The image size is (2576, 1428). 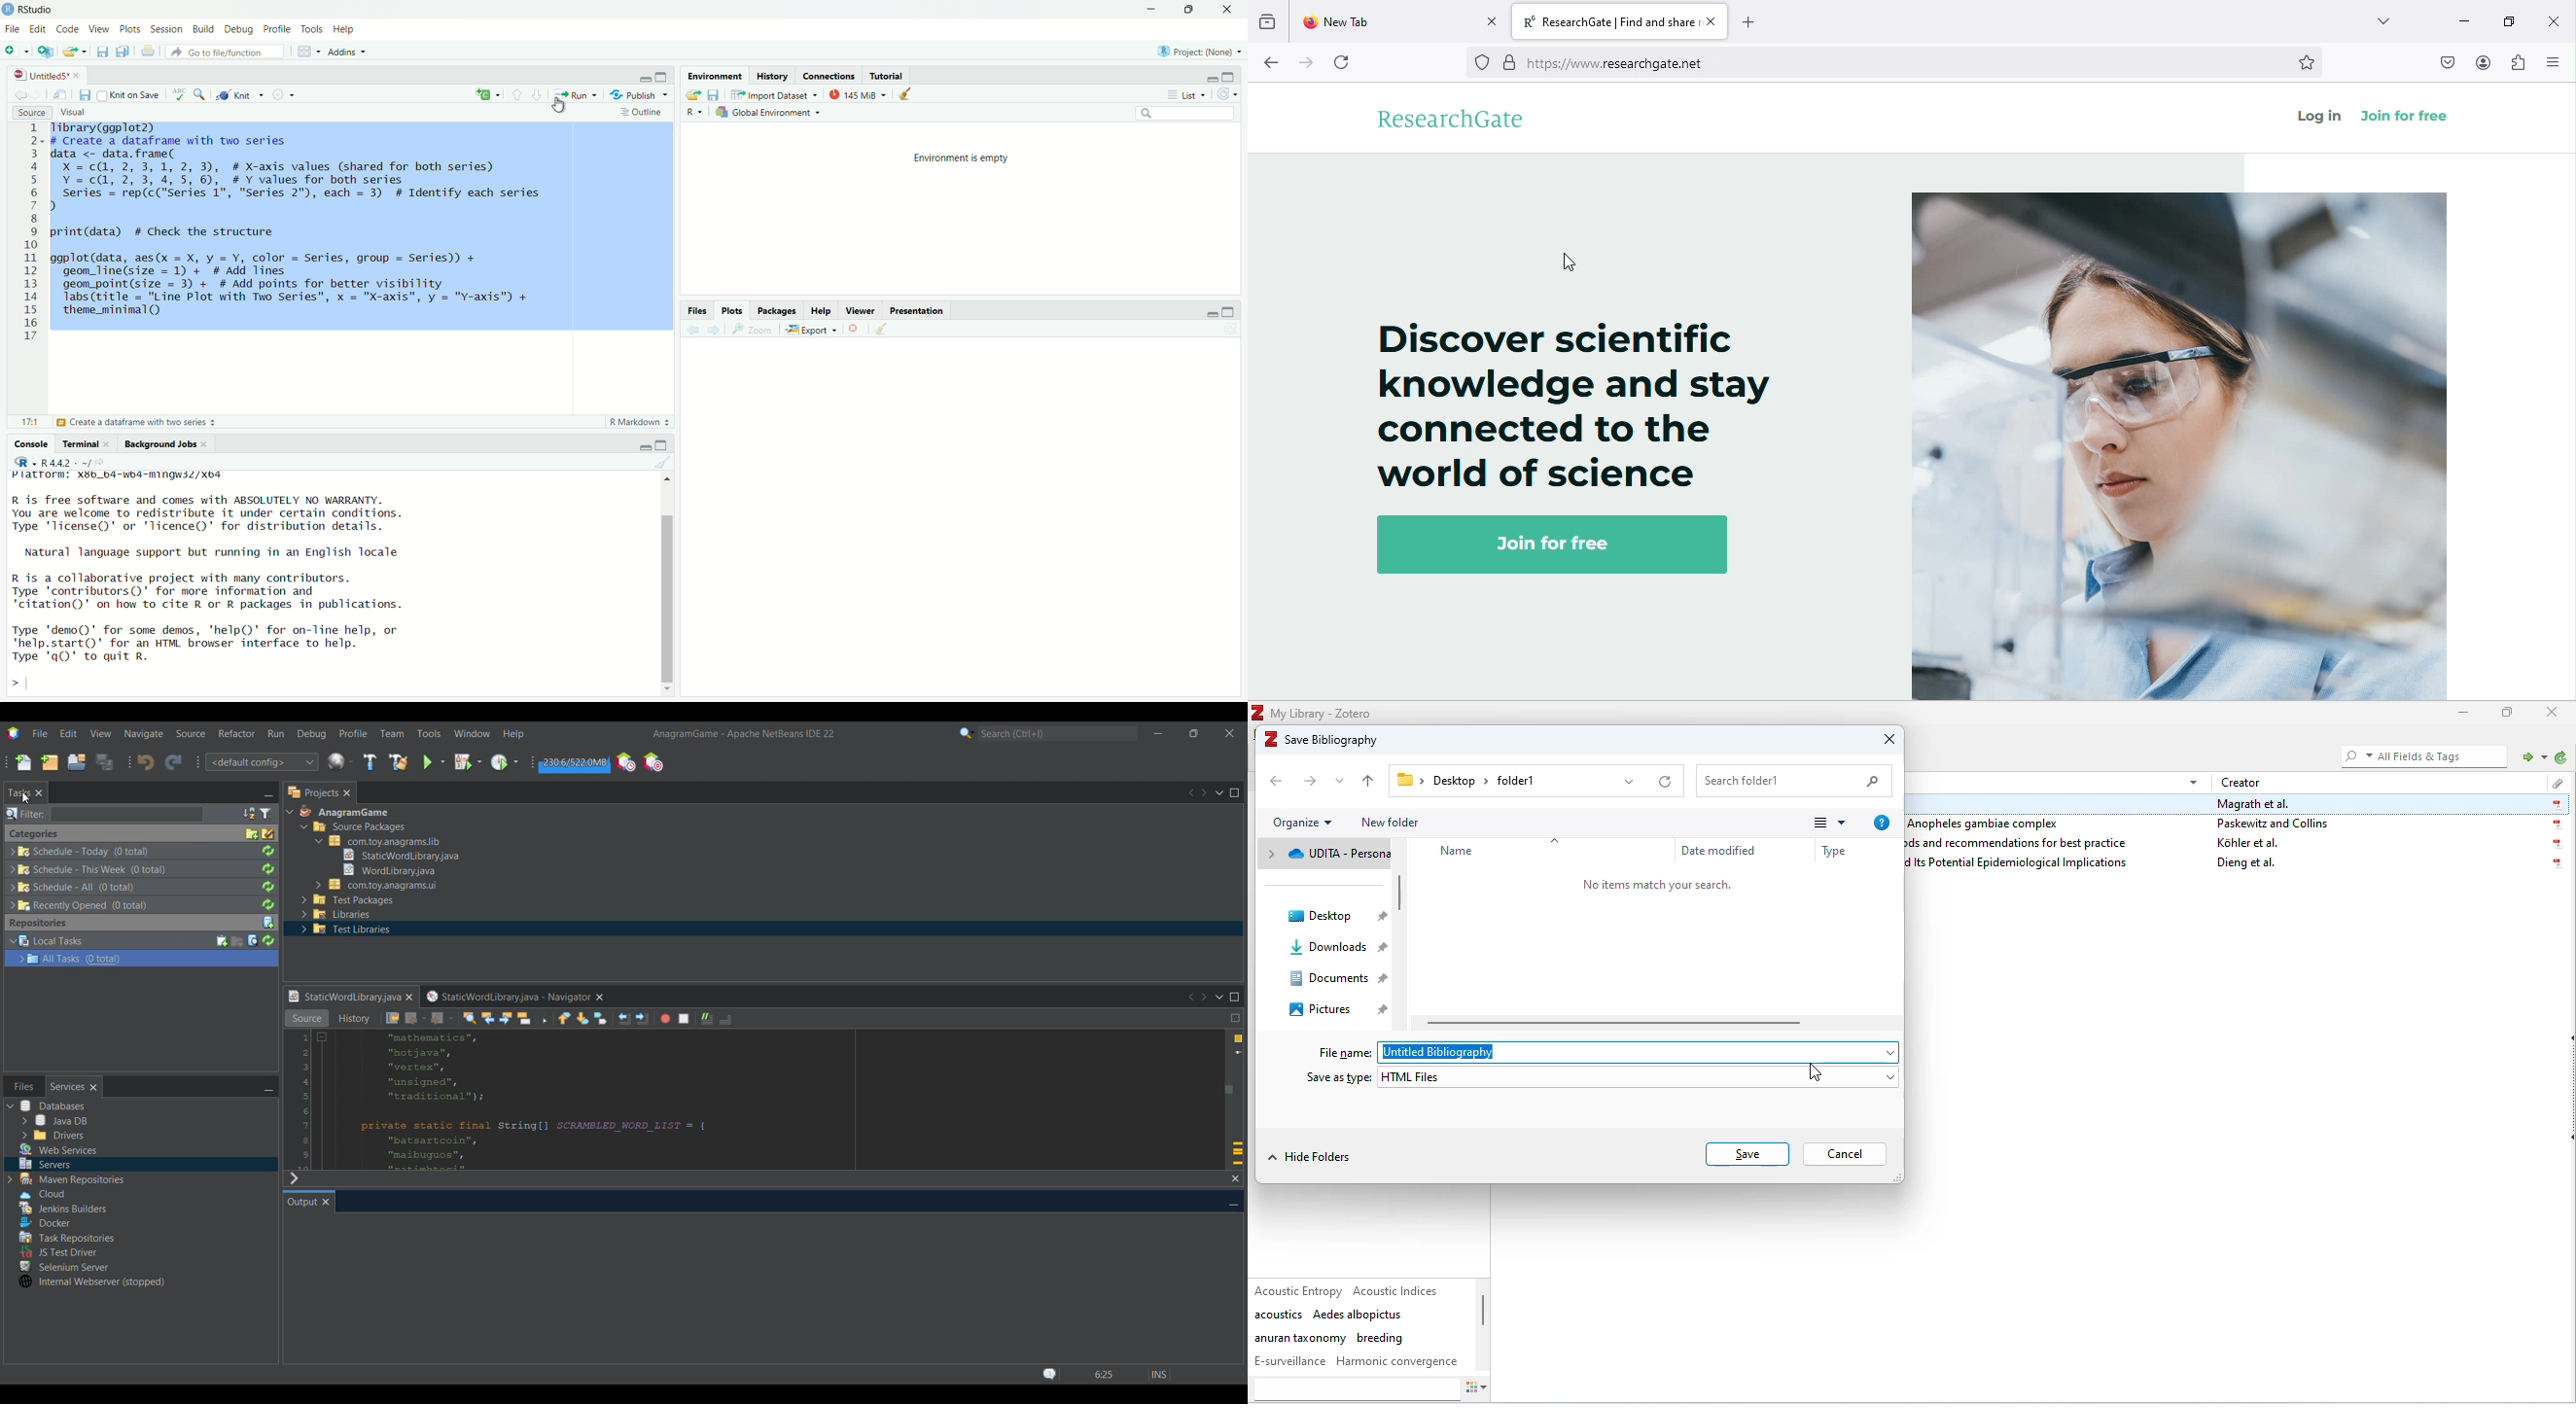 What do you see at coordinates (752, 330) in the screenshot?
I see `Zoom` at bounding box center [752, 330].